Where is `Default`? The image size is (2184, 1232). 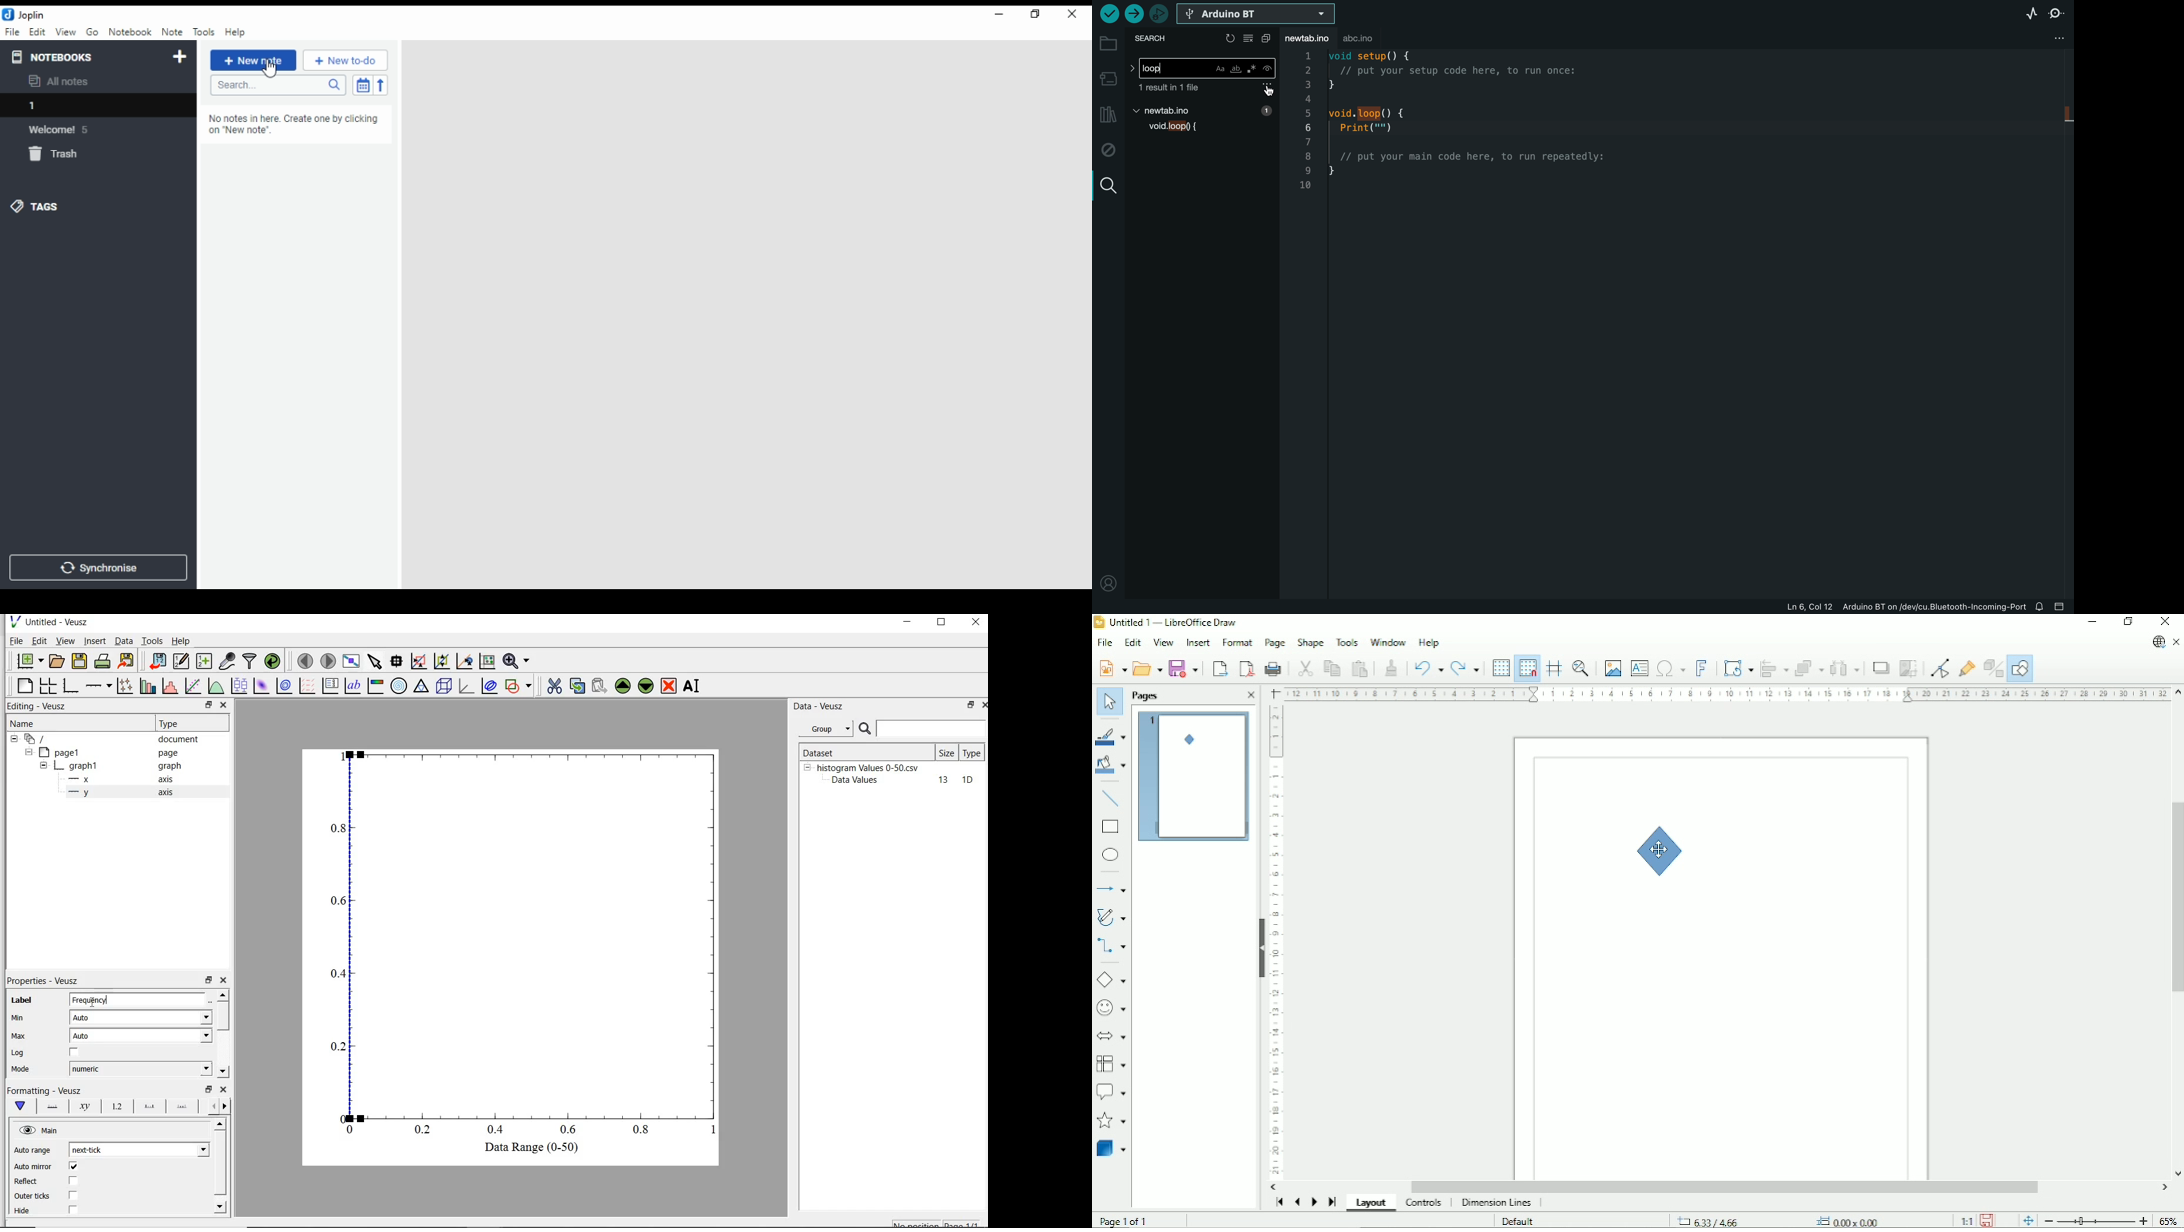
Default is located at coordinates (1519, 1221).